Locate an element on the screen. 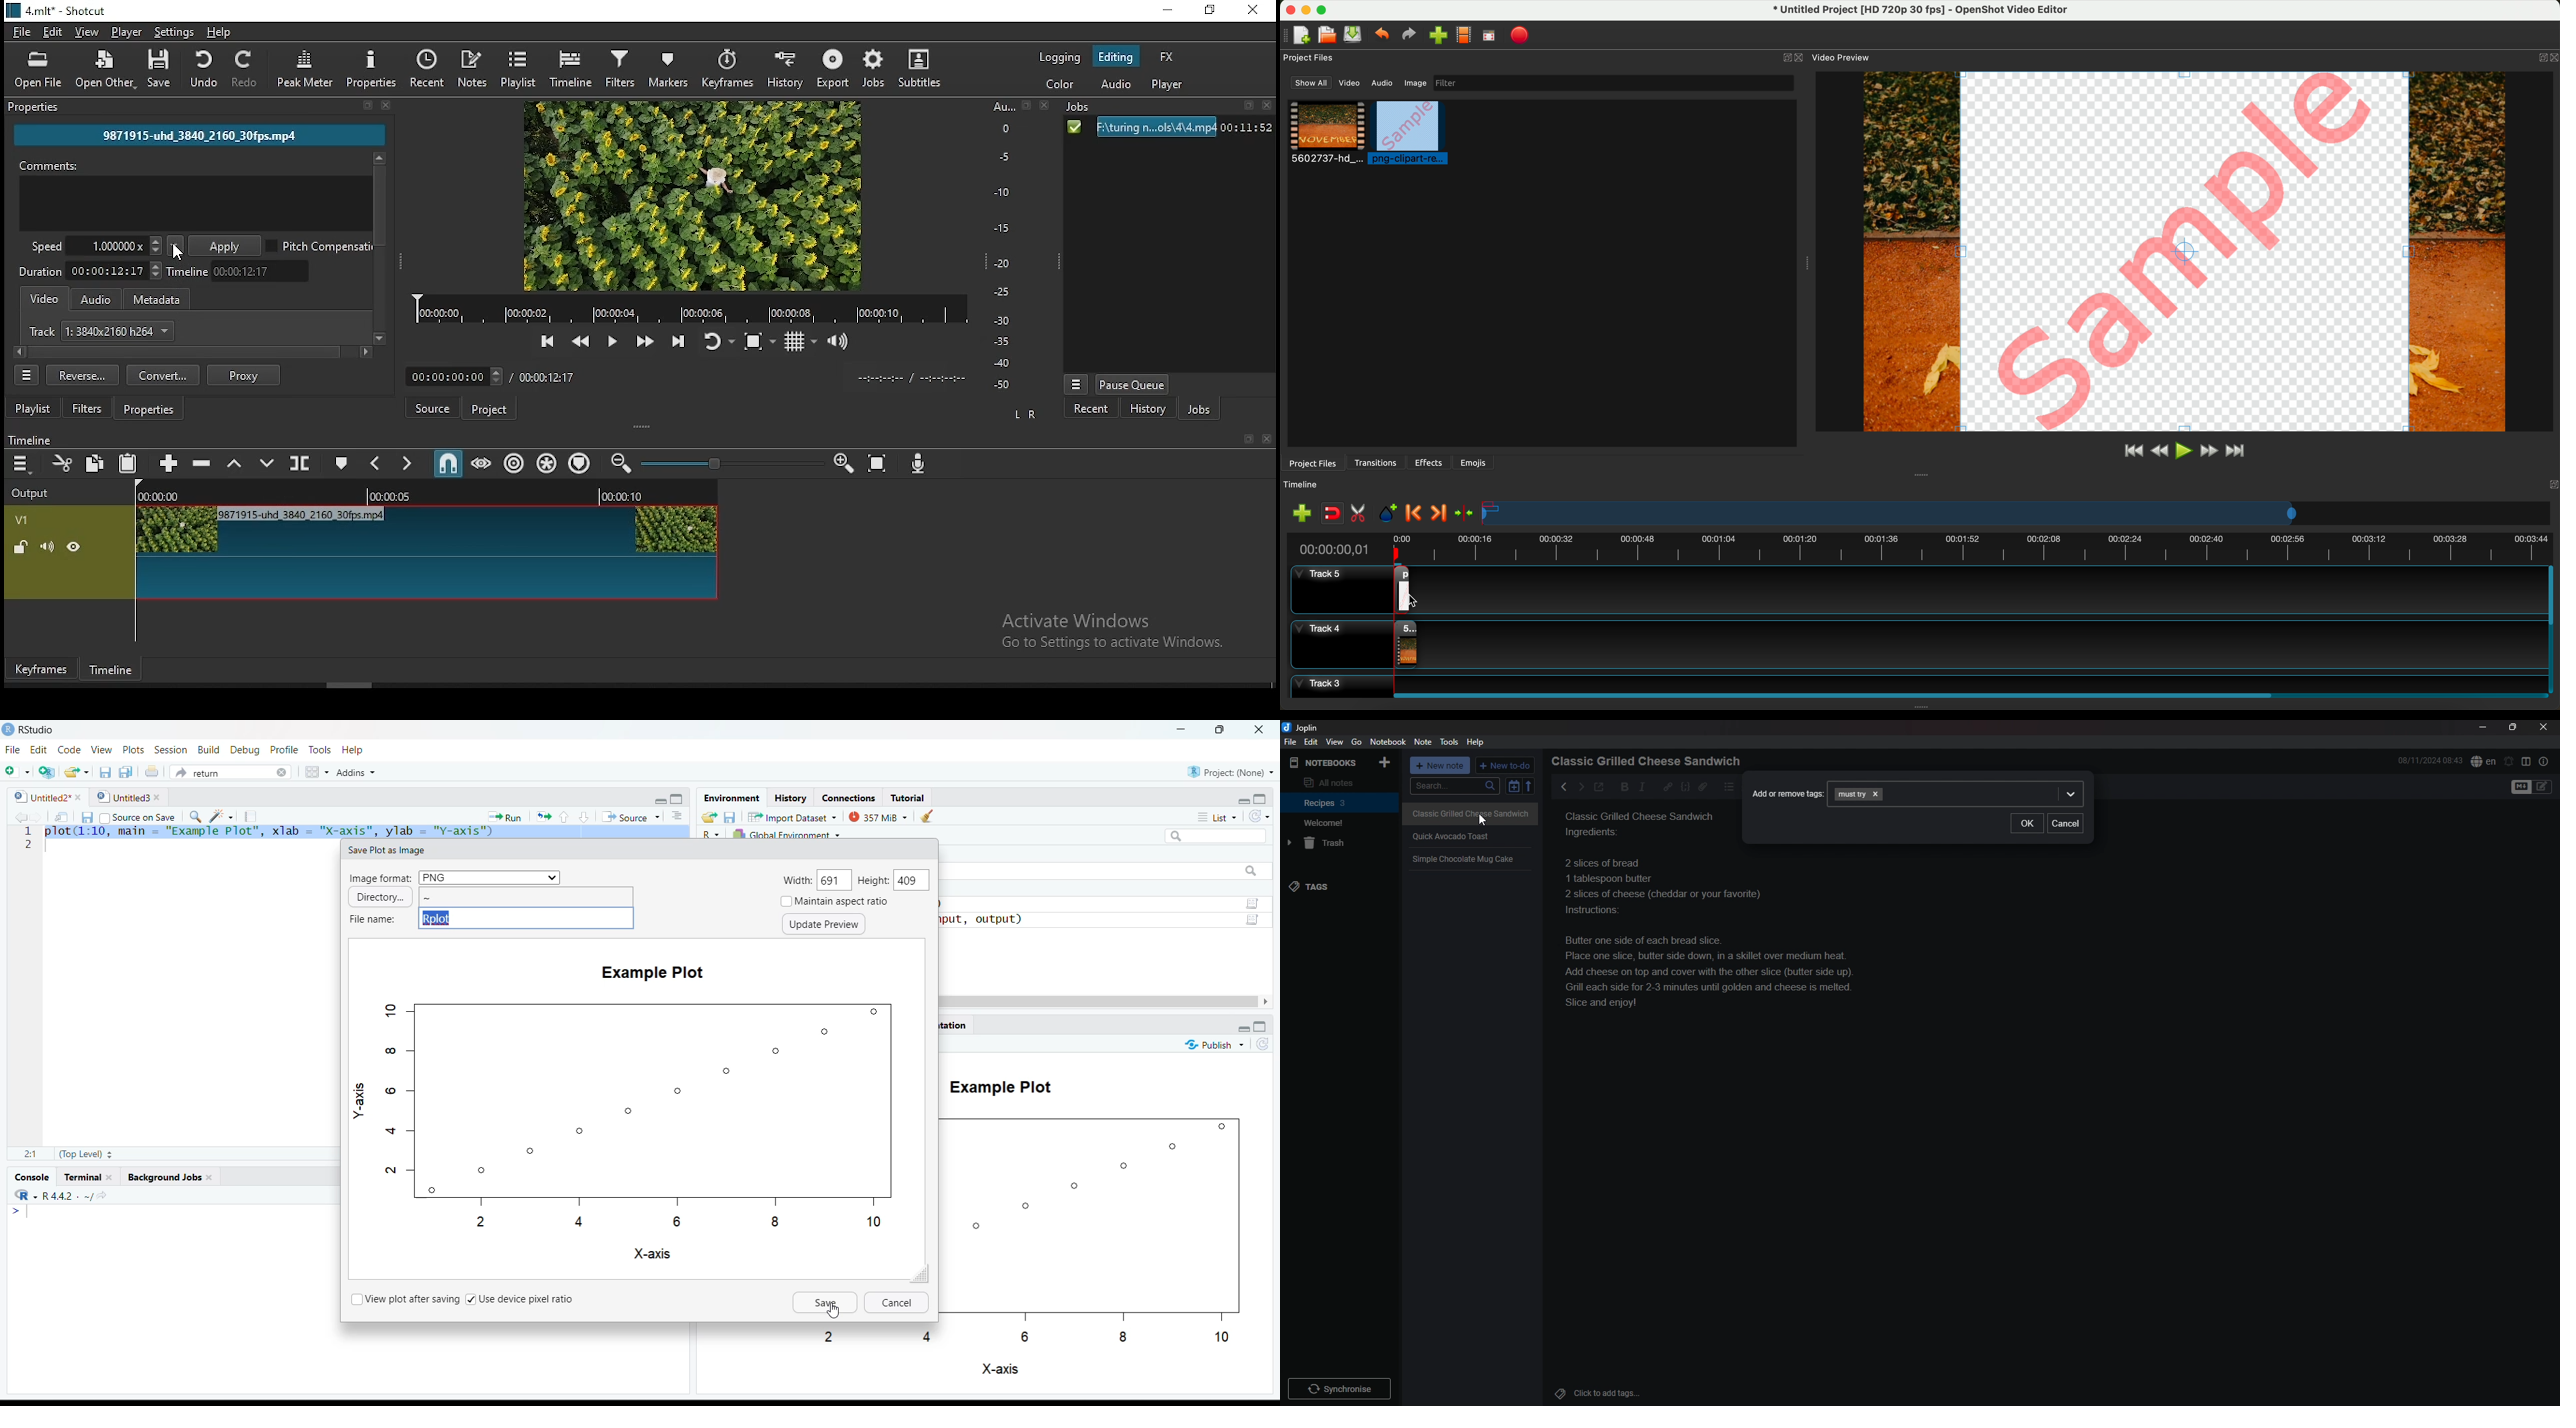  Refresh file listing is located at coordinates (1262, 1045).